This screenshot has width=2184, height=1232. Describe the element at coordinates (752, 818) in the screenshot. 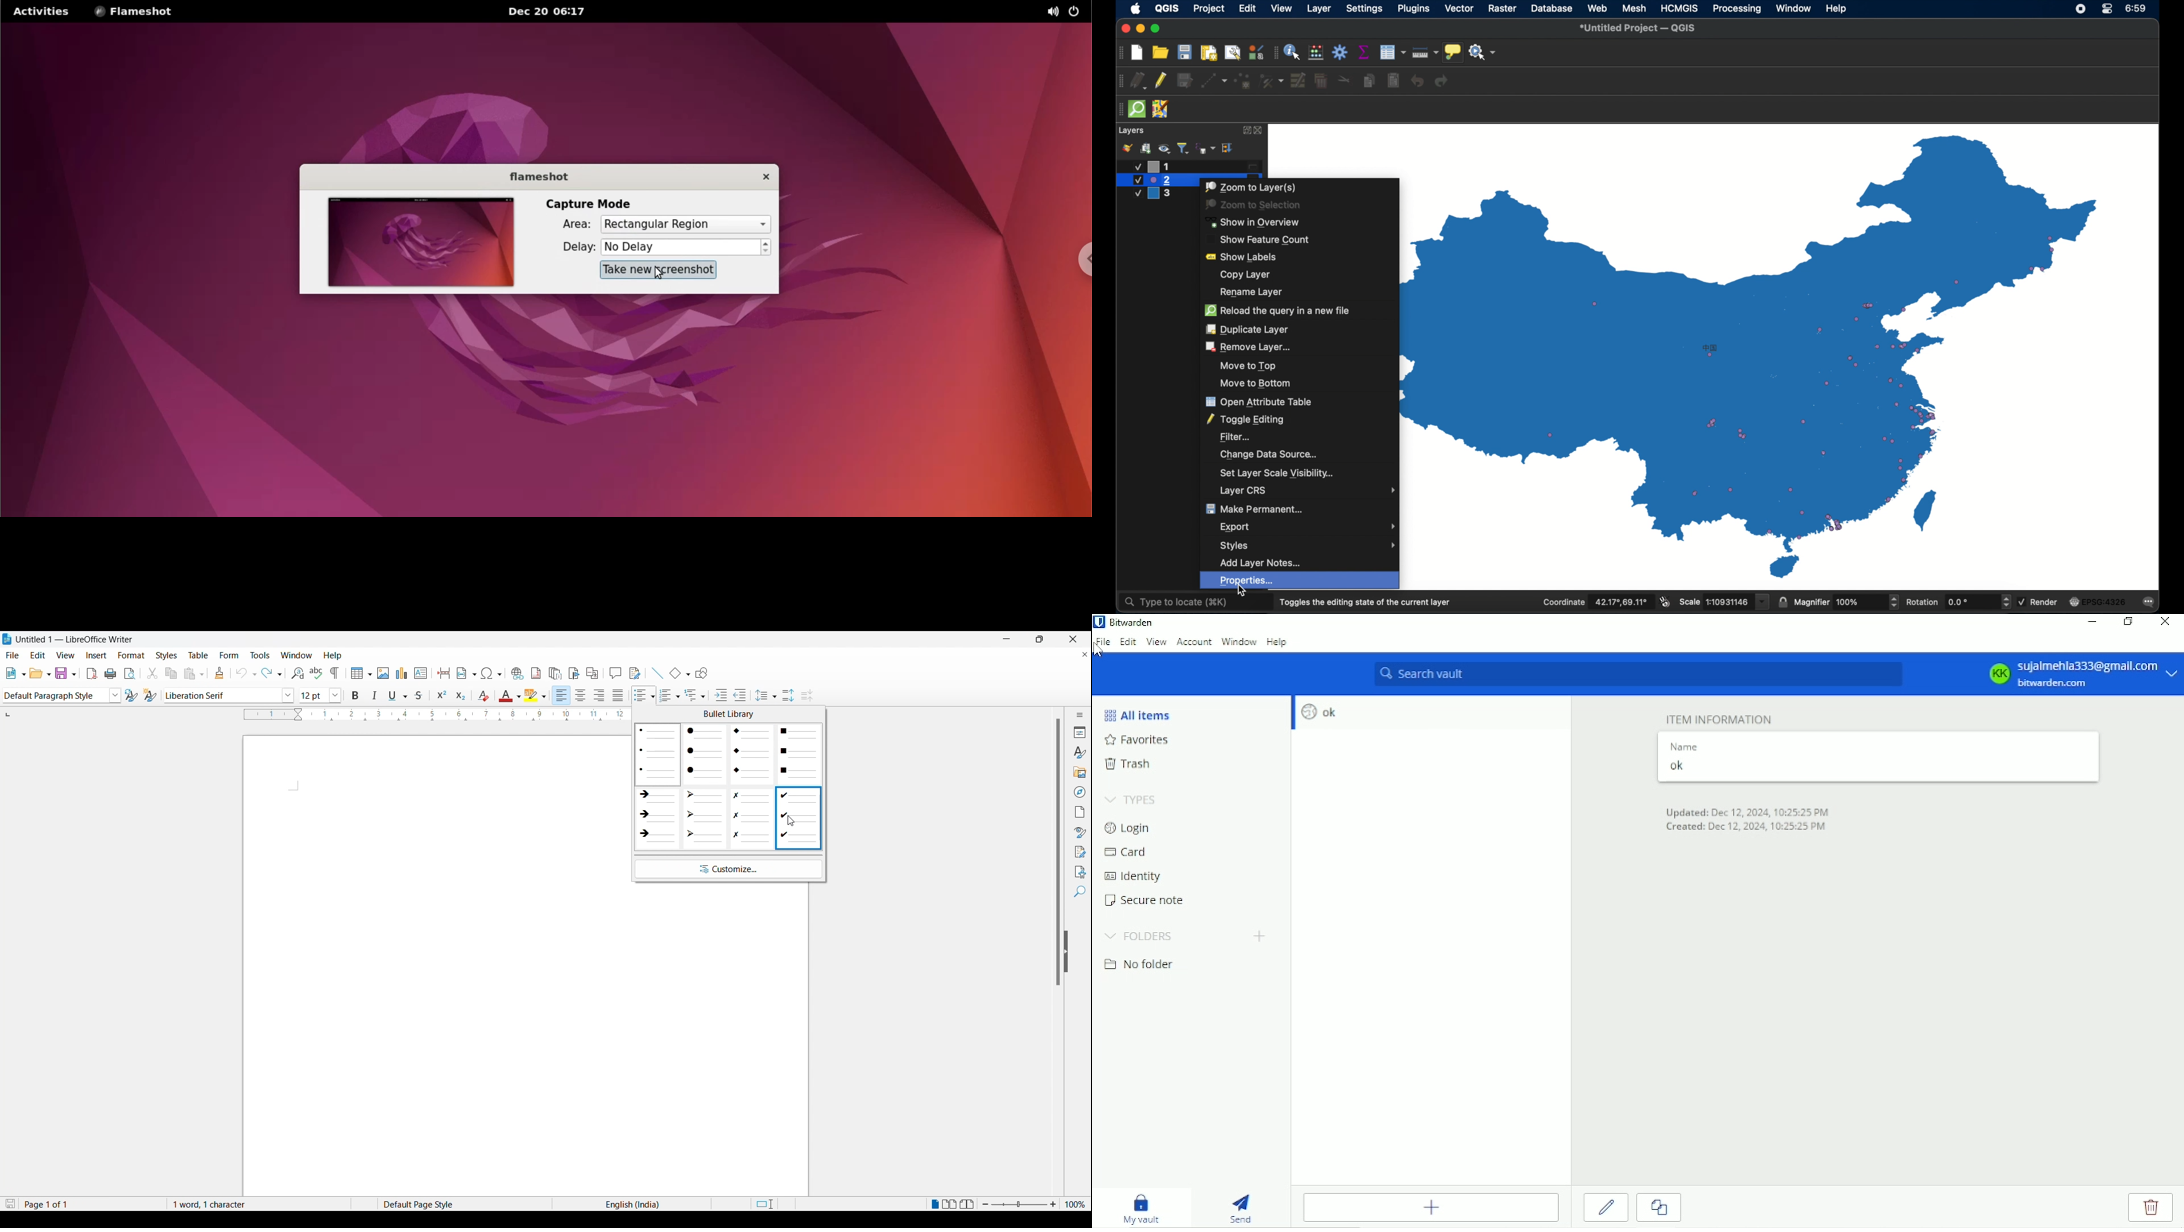

I see `Cross unordered bullets` at that location.